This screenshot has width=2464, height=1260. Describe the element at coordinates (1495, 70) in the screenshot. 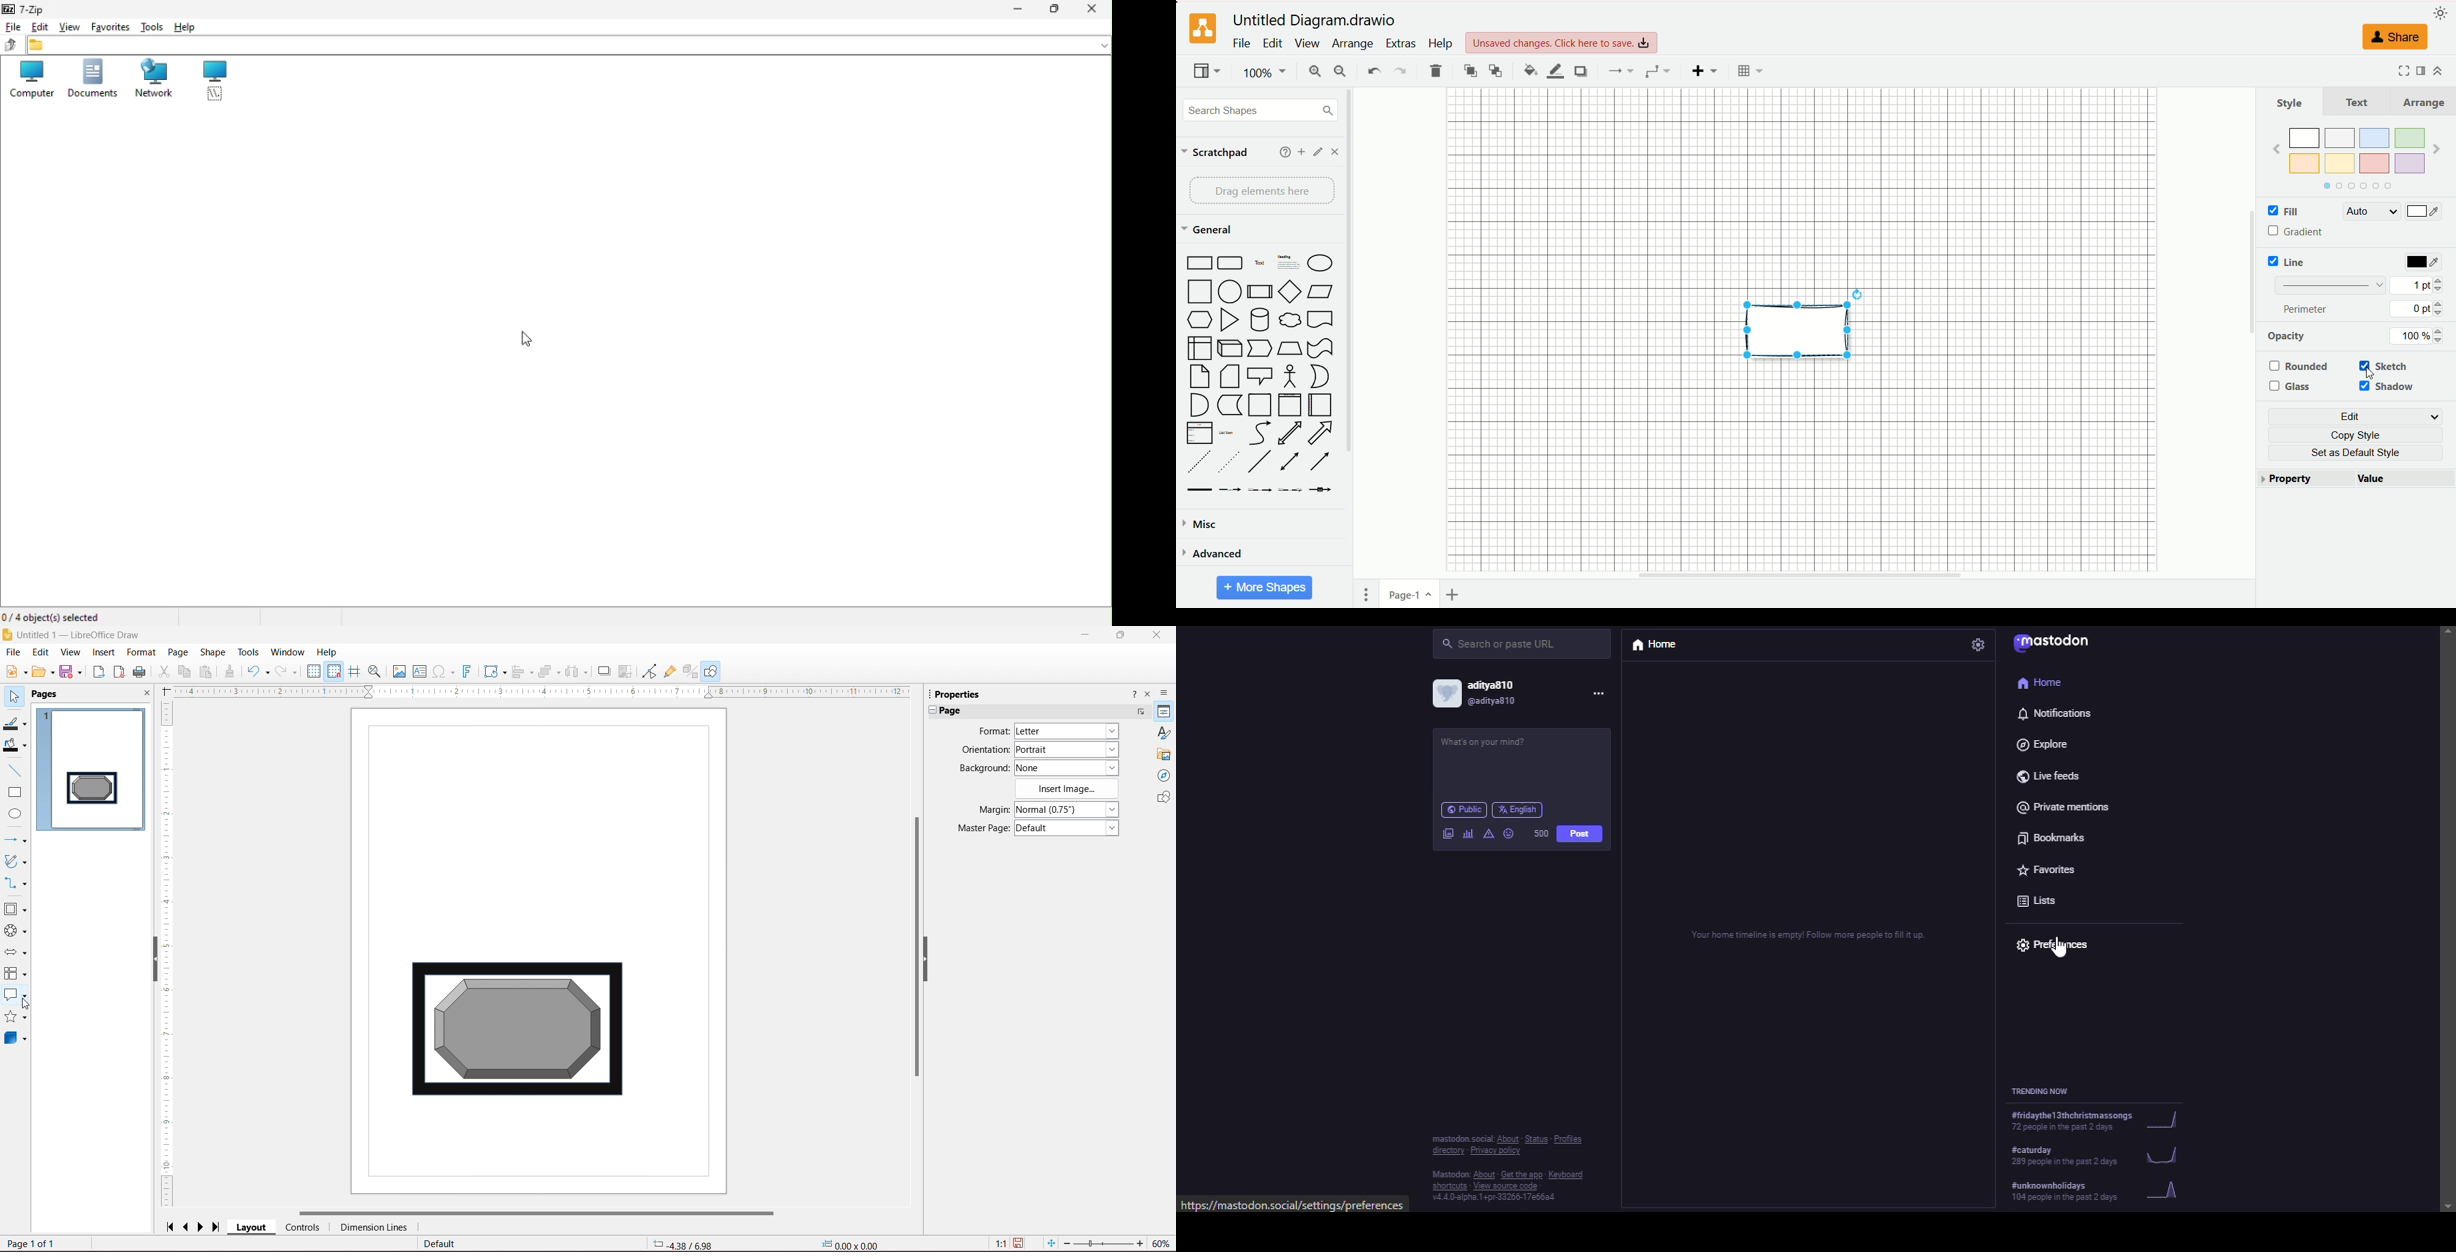

I see `to back` at that location.